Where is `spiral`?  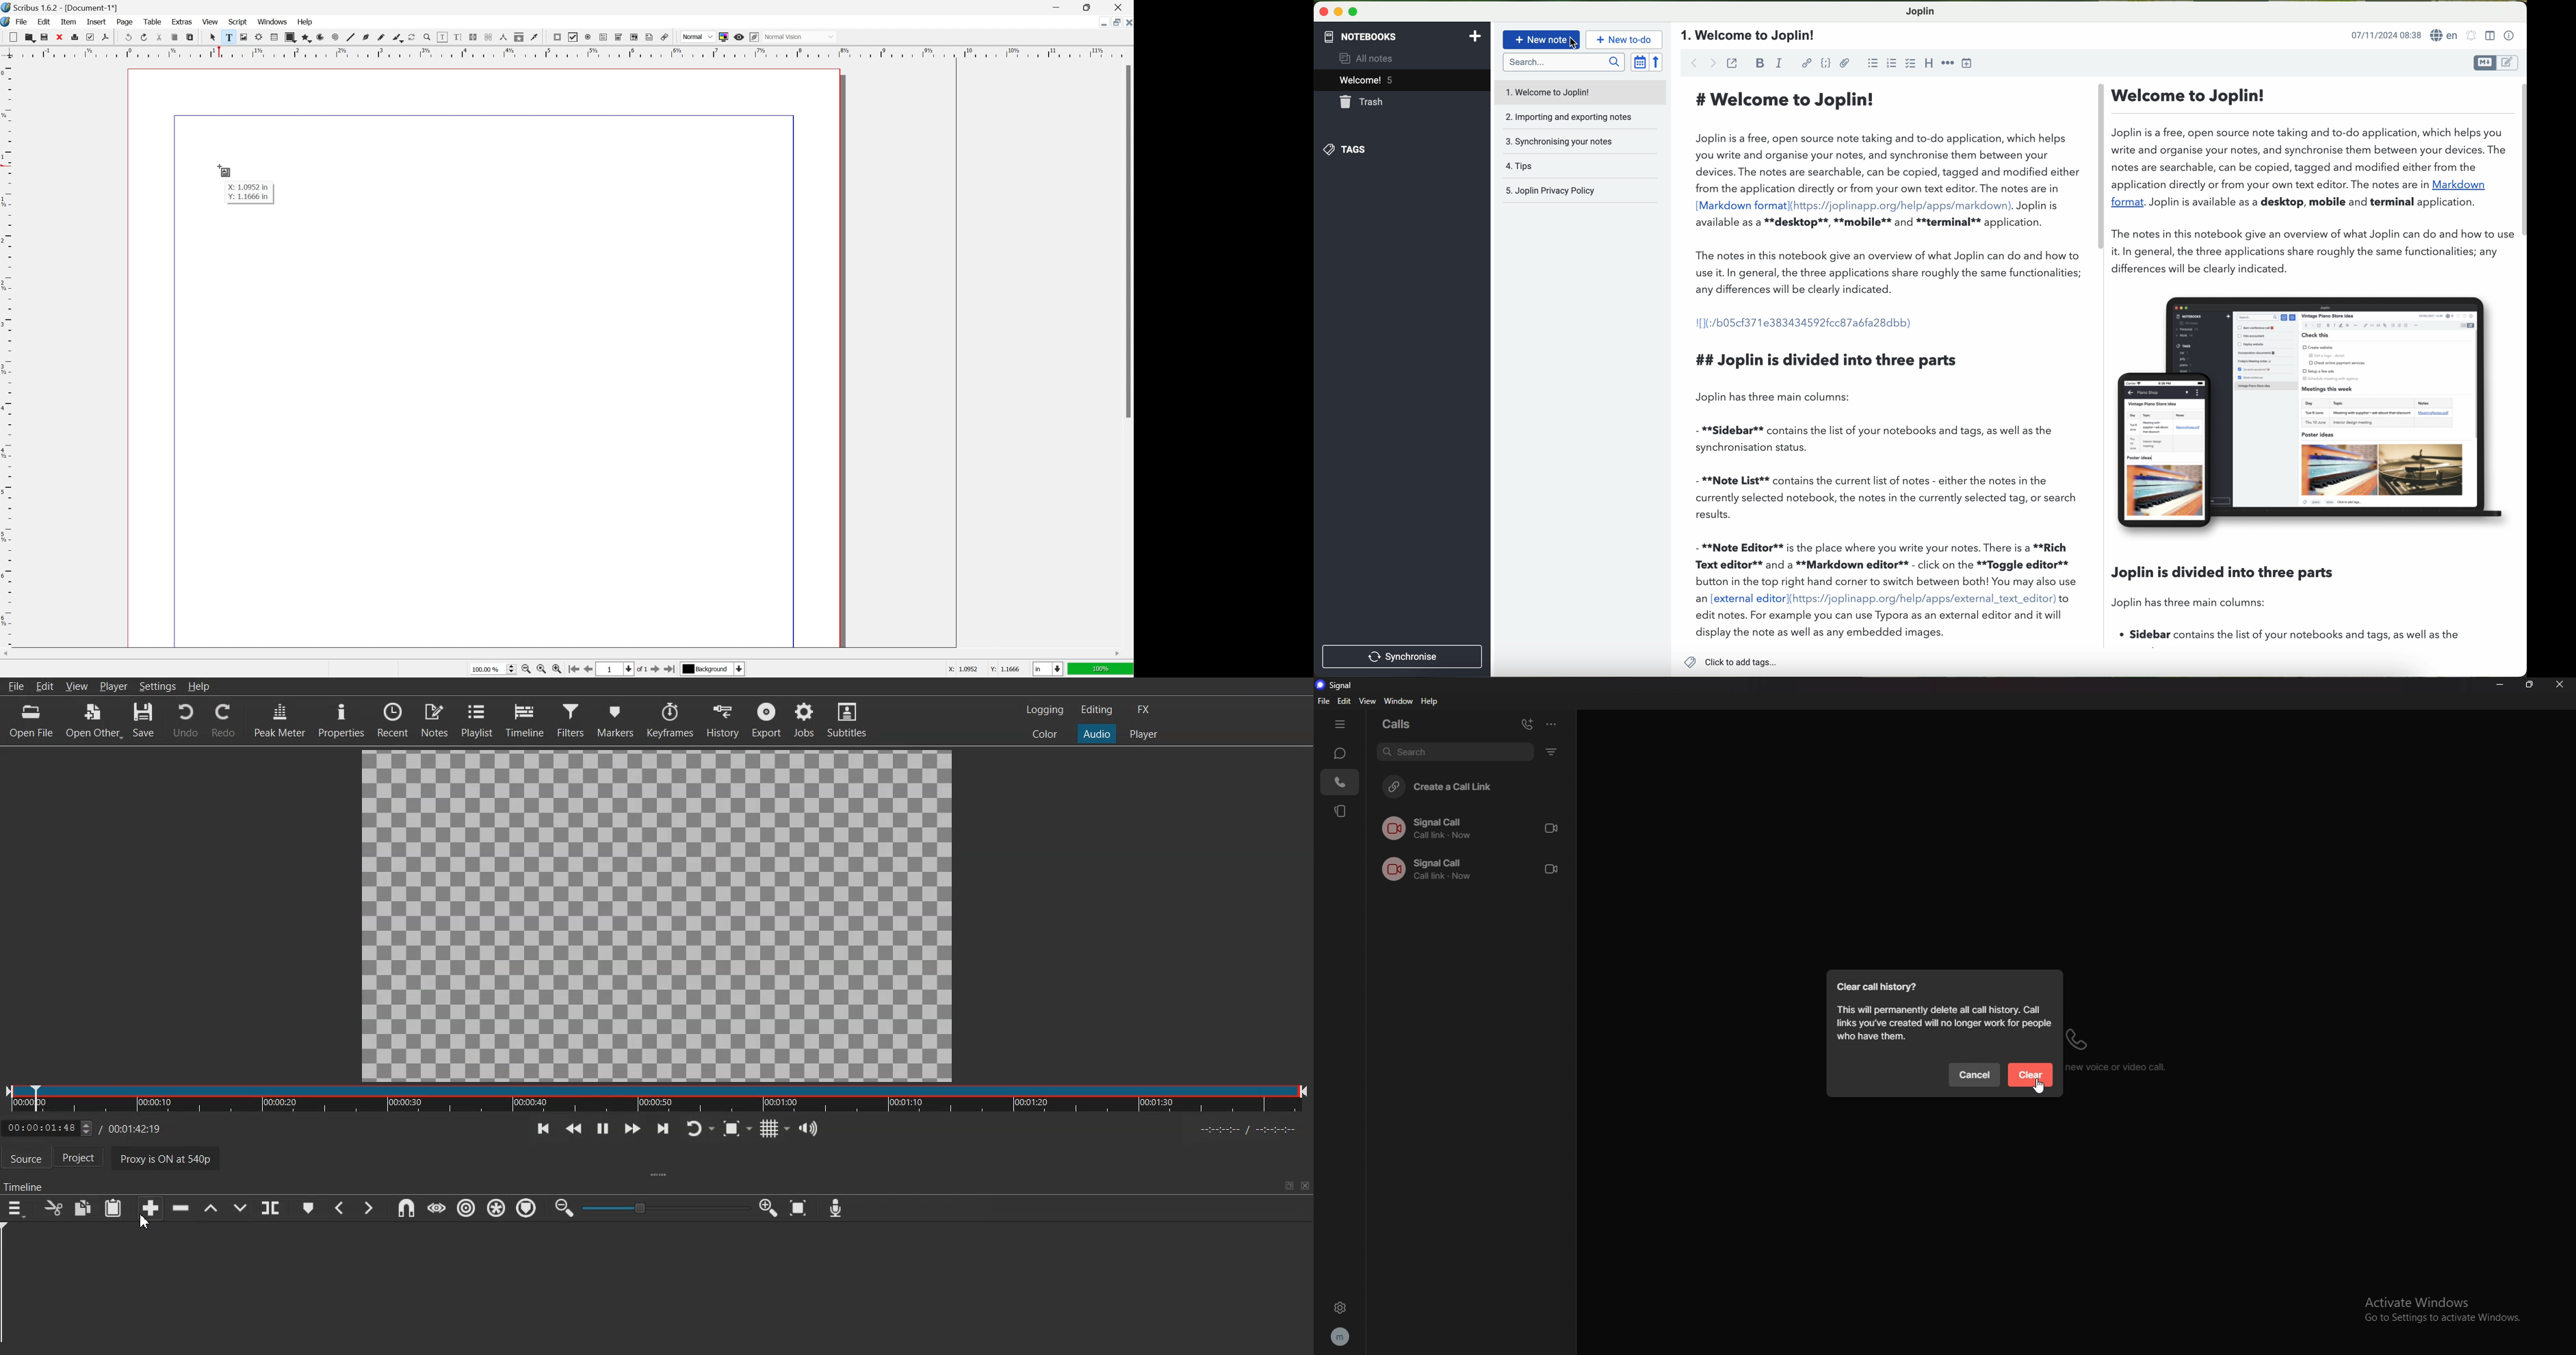 spiral is located at coordinates (323, 37).